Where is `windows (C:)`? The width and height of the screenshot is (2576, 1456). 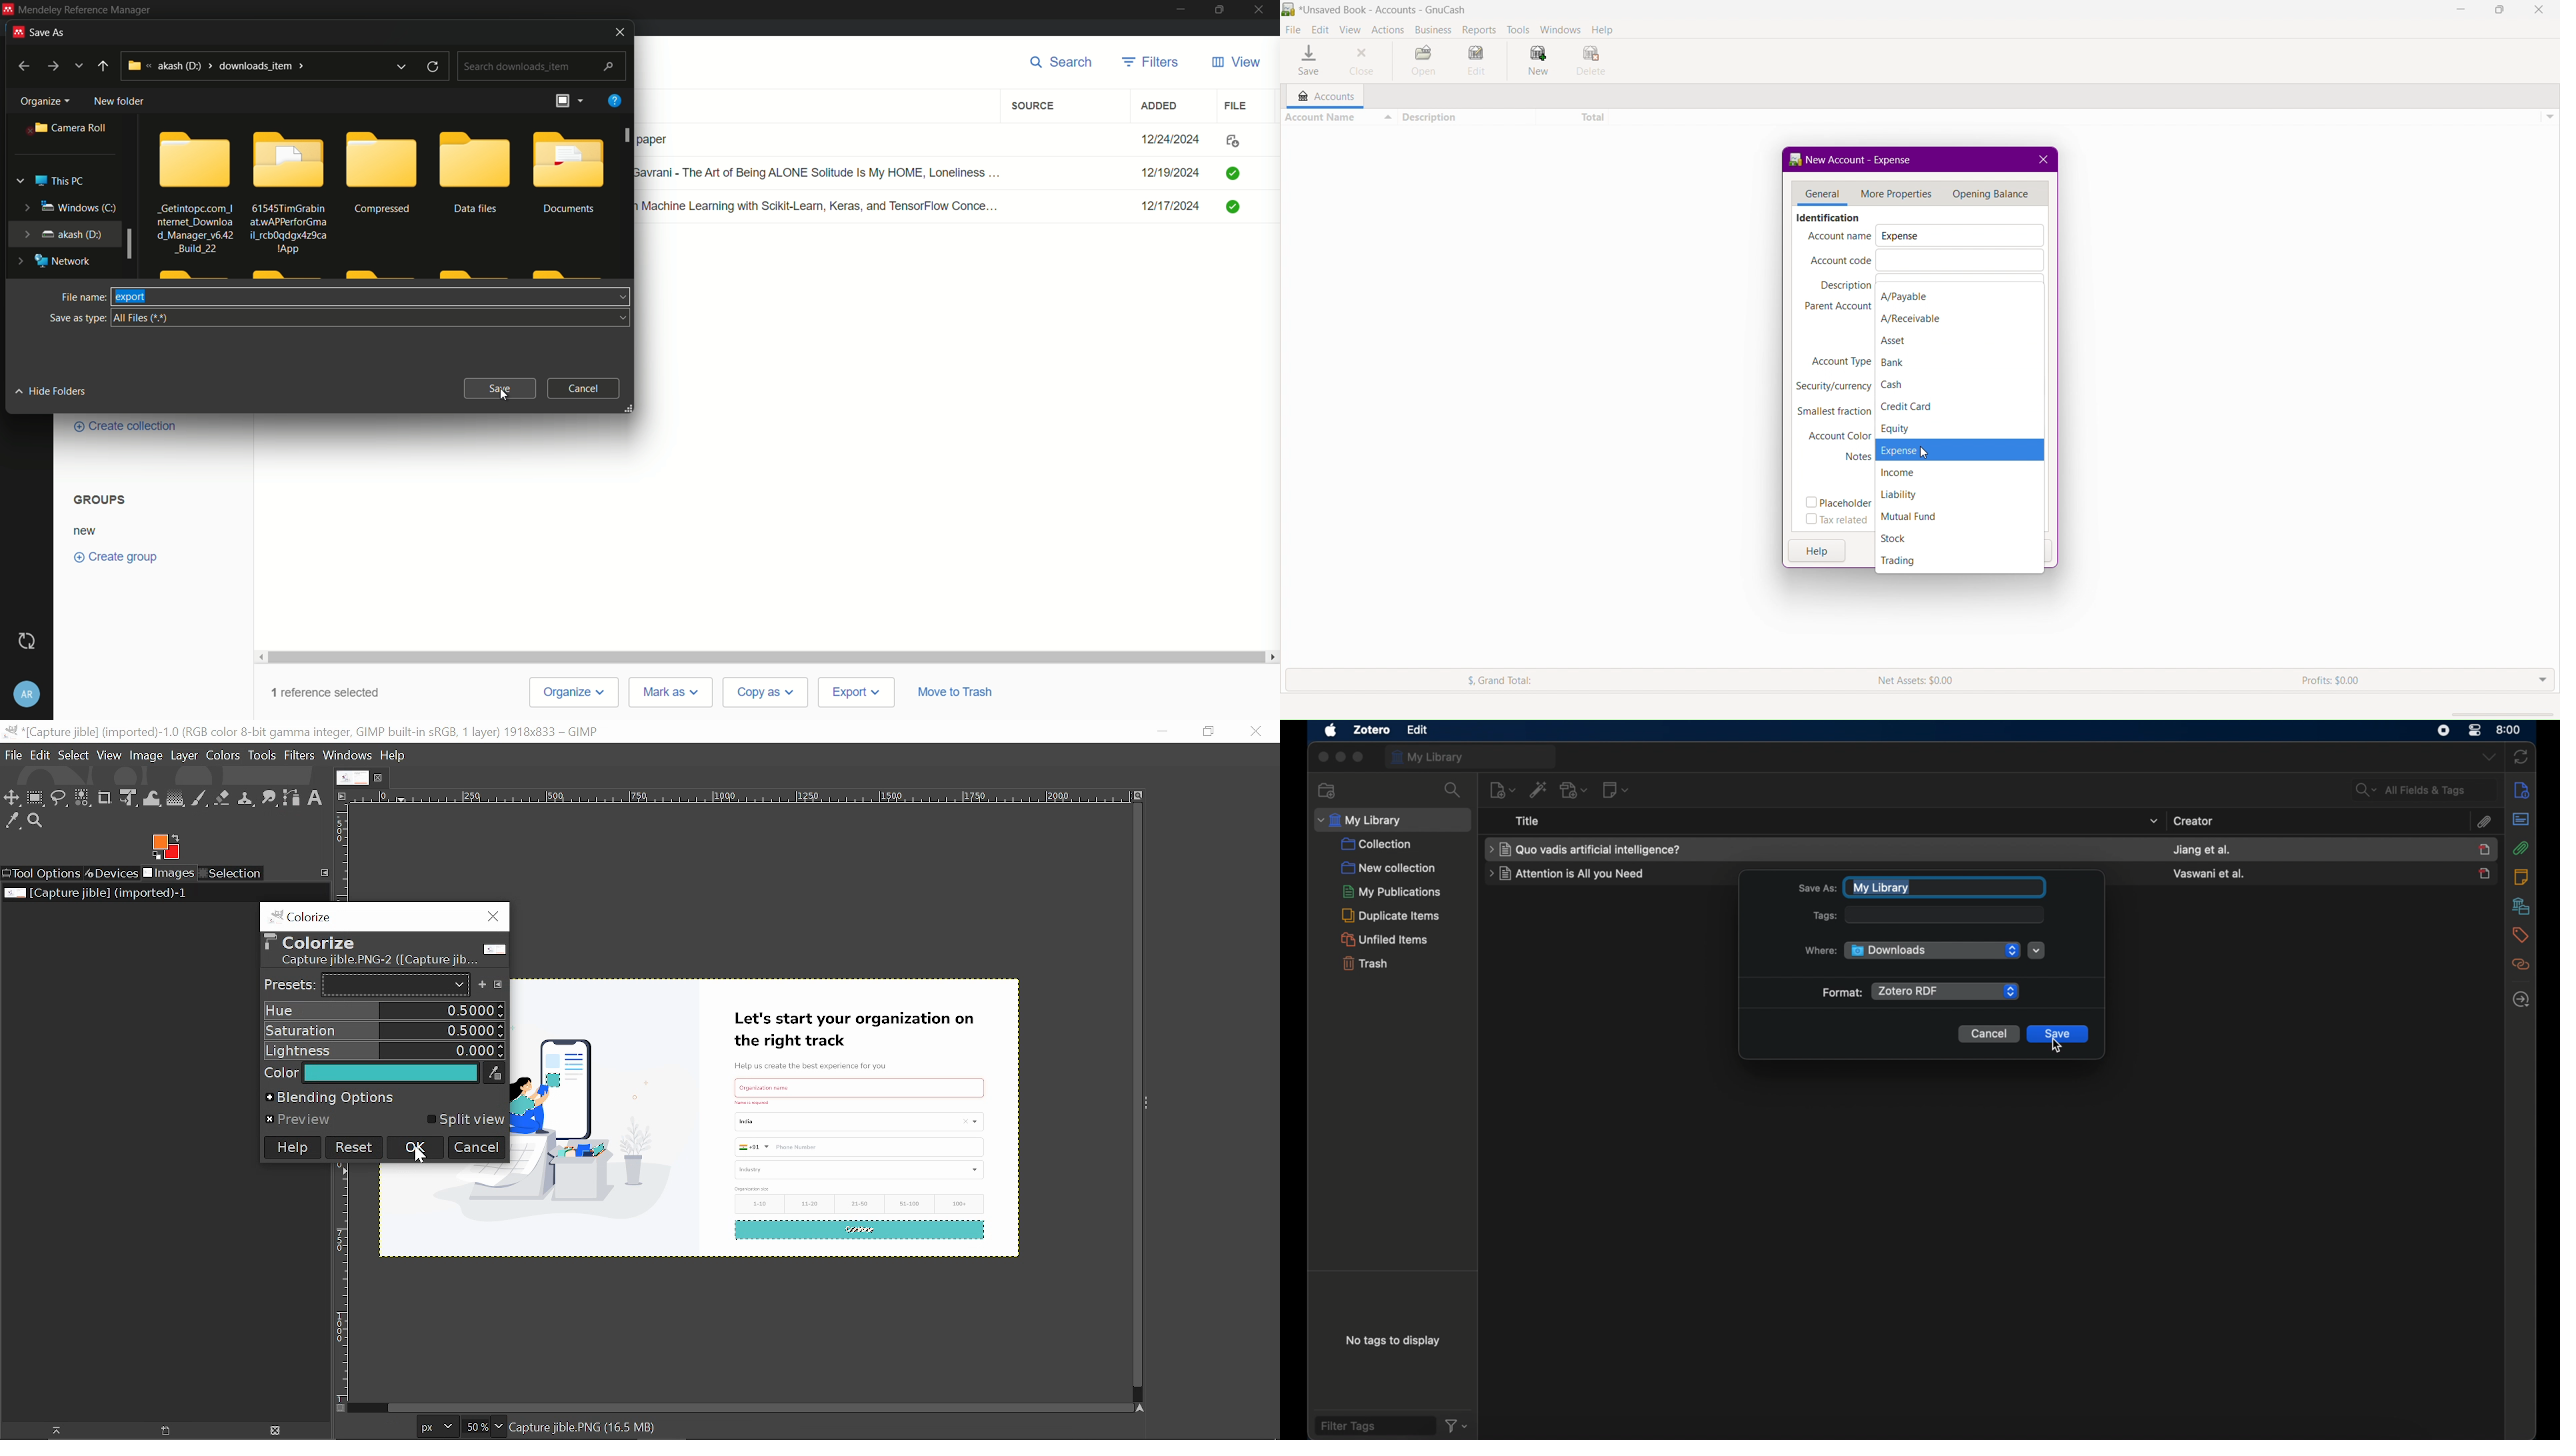 windows (C:) is located at coordinates (67, 208).